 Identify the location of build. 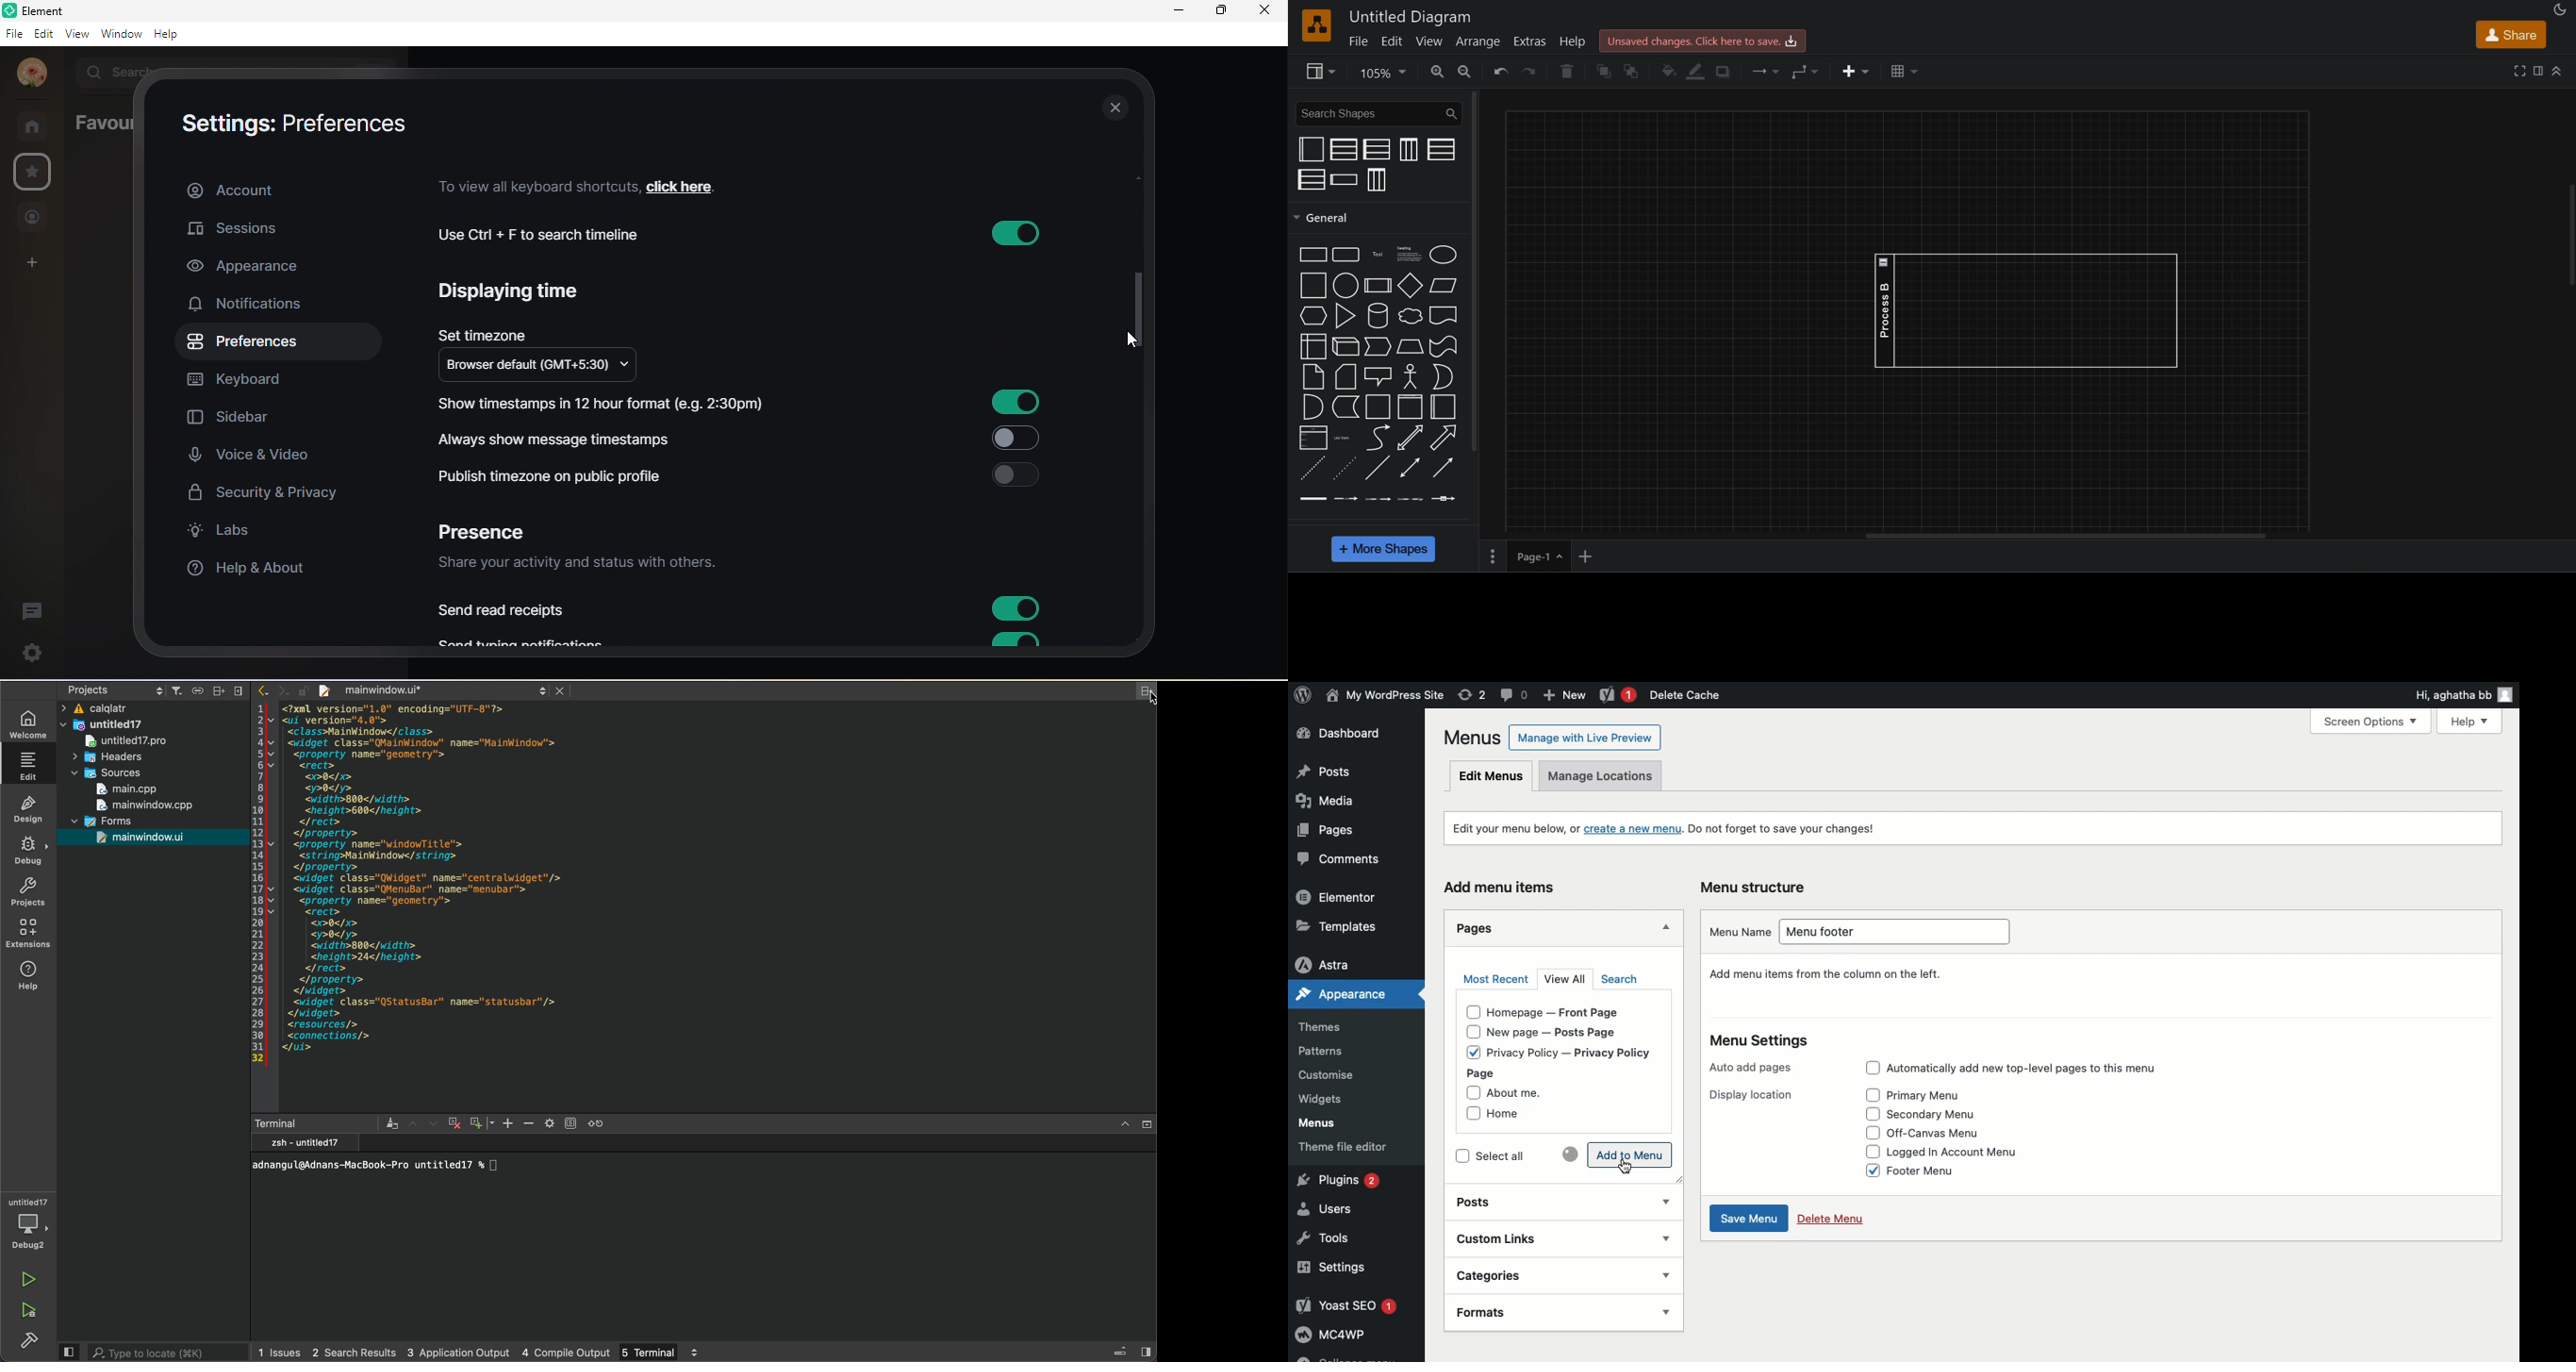
(28, 1339).